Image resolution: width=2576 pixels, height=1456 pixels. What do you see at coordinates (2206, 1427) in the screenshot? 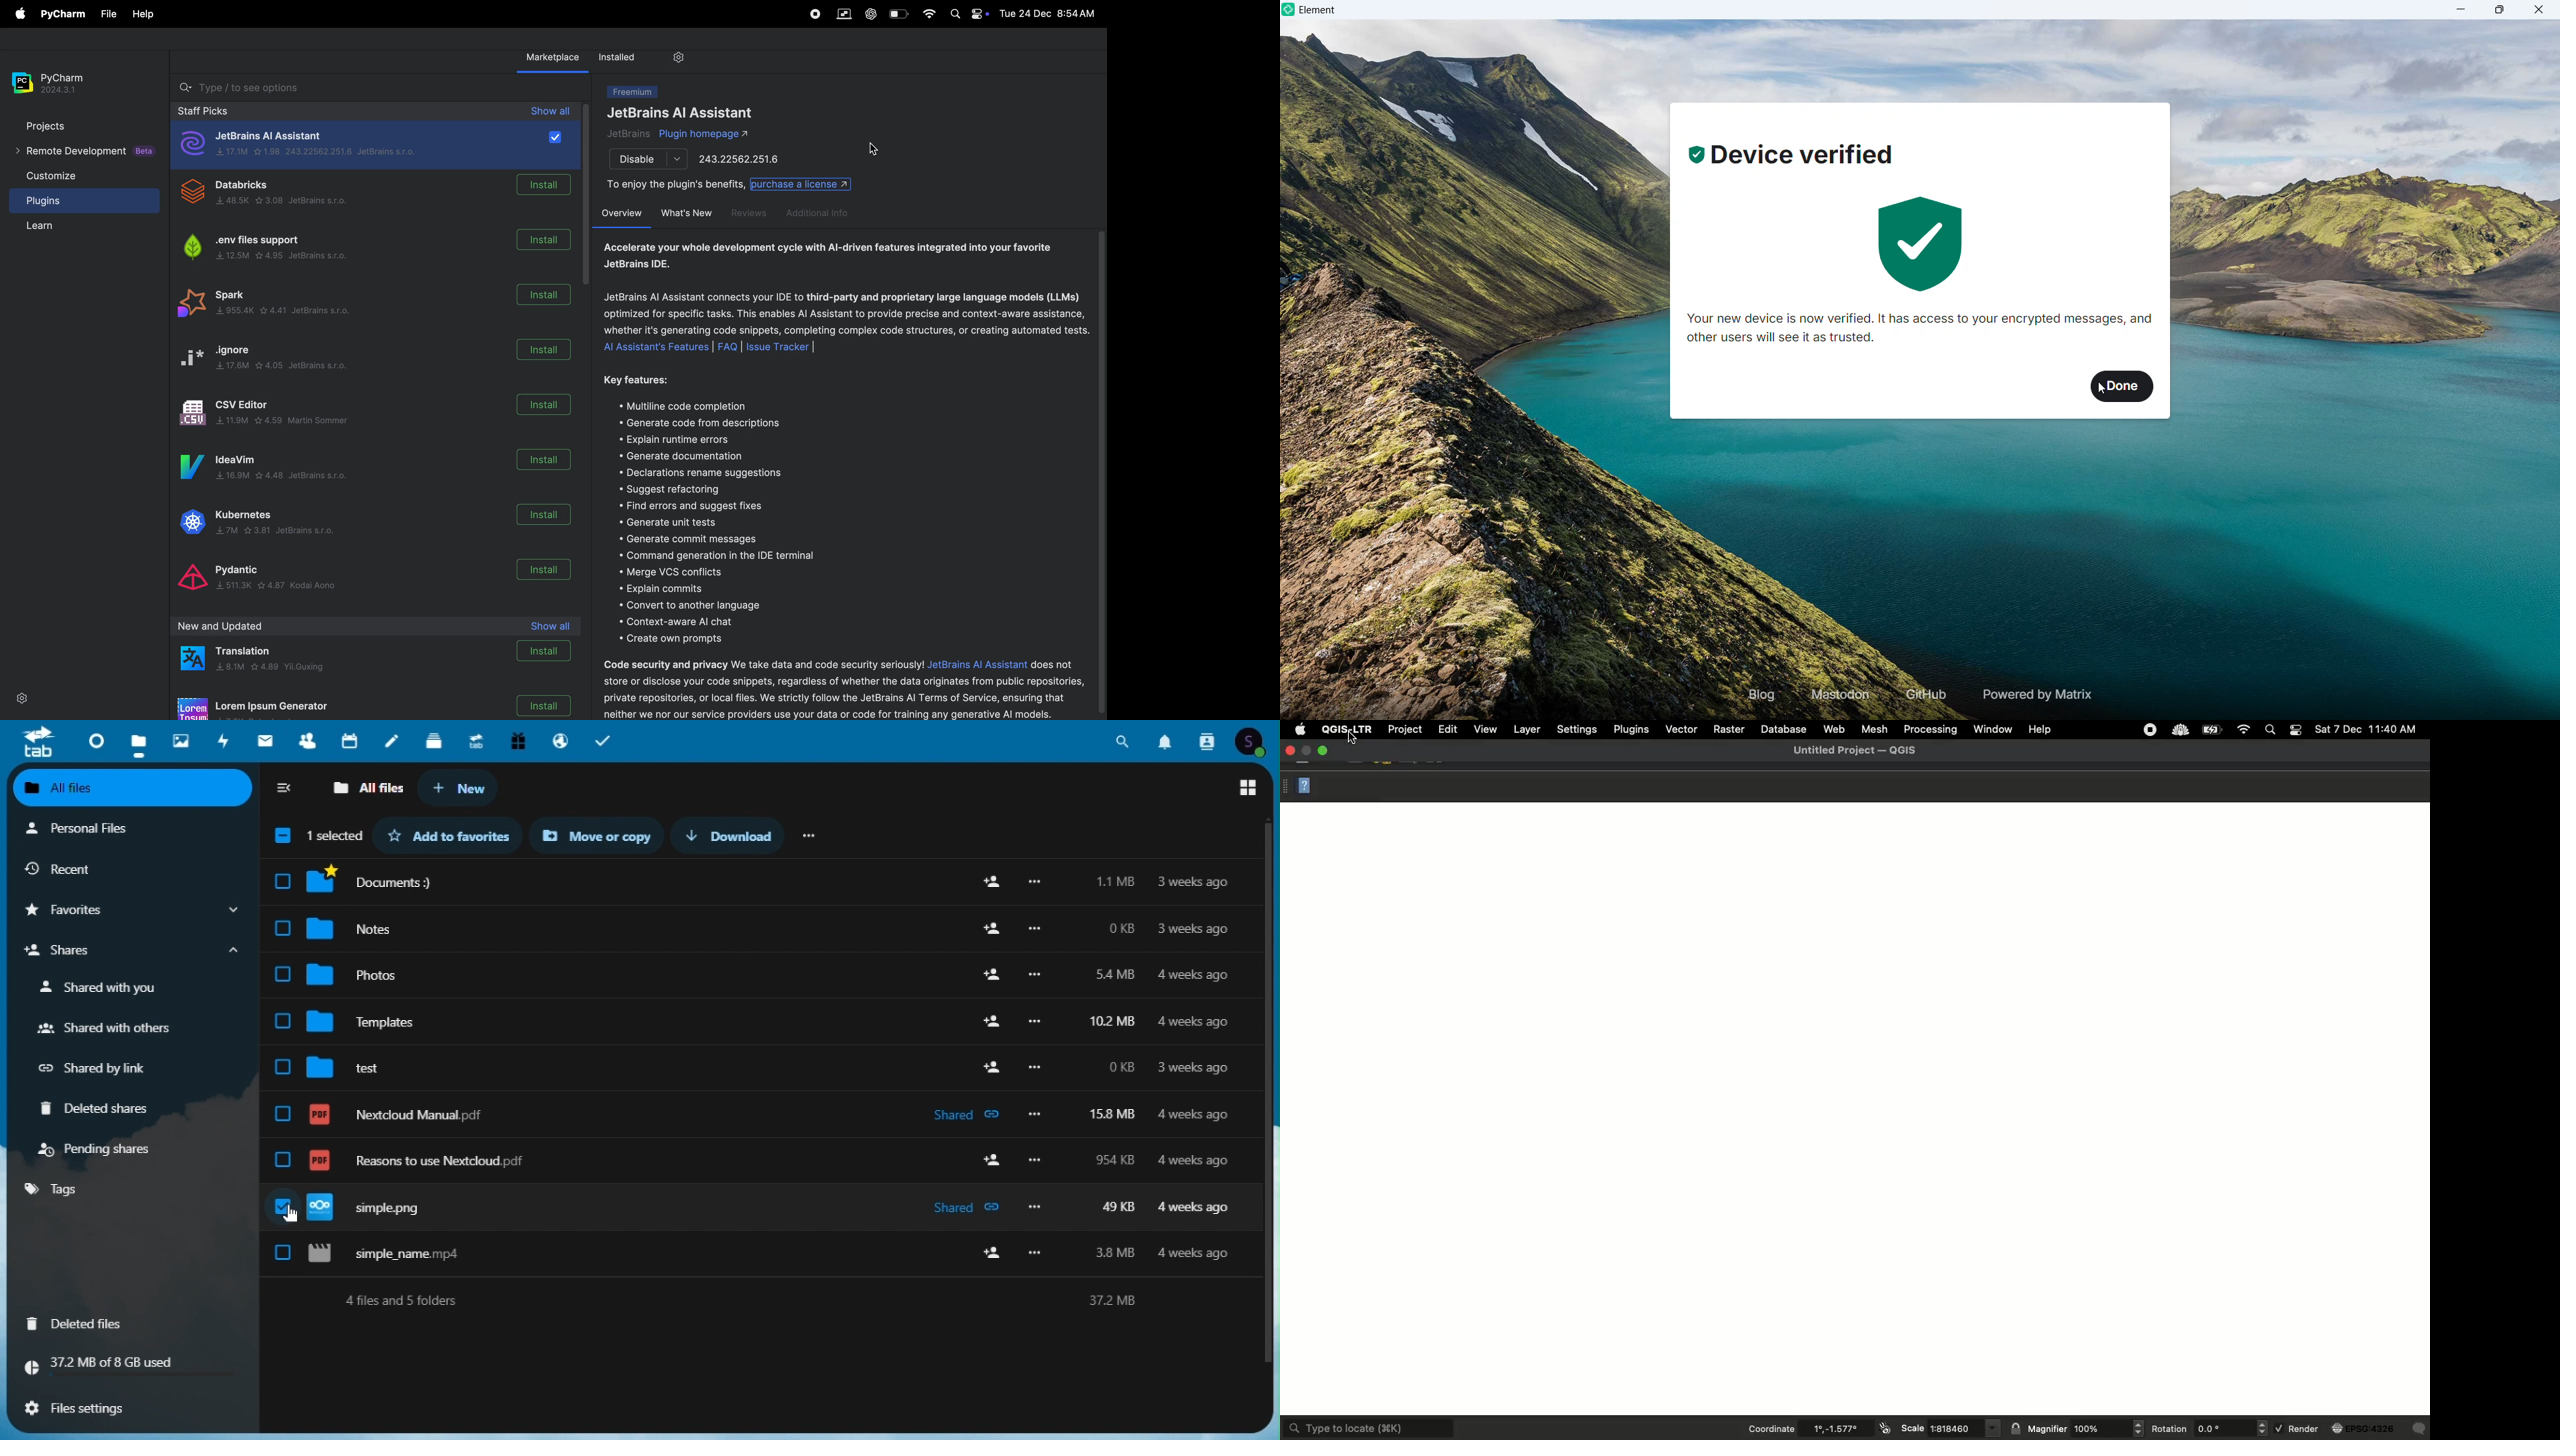
I see `Rotation` at bounding box center [2206, 1427].